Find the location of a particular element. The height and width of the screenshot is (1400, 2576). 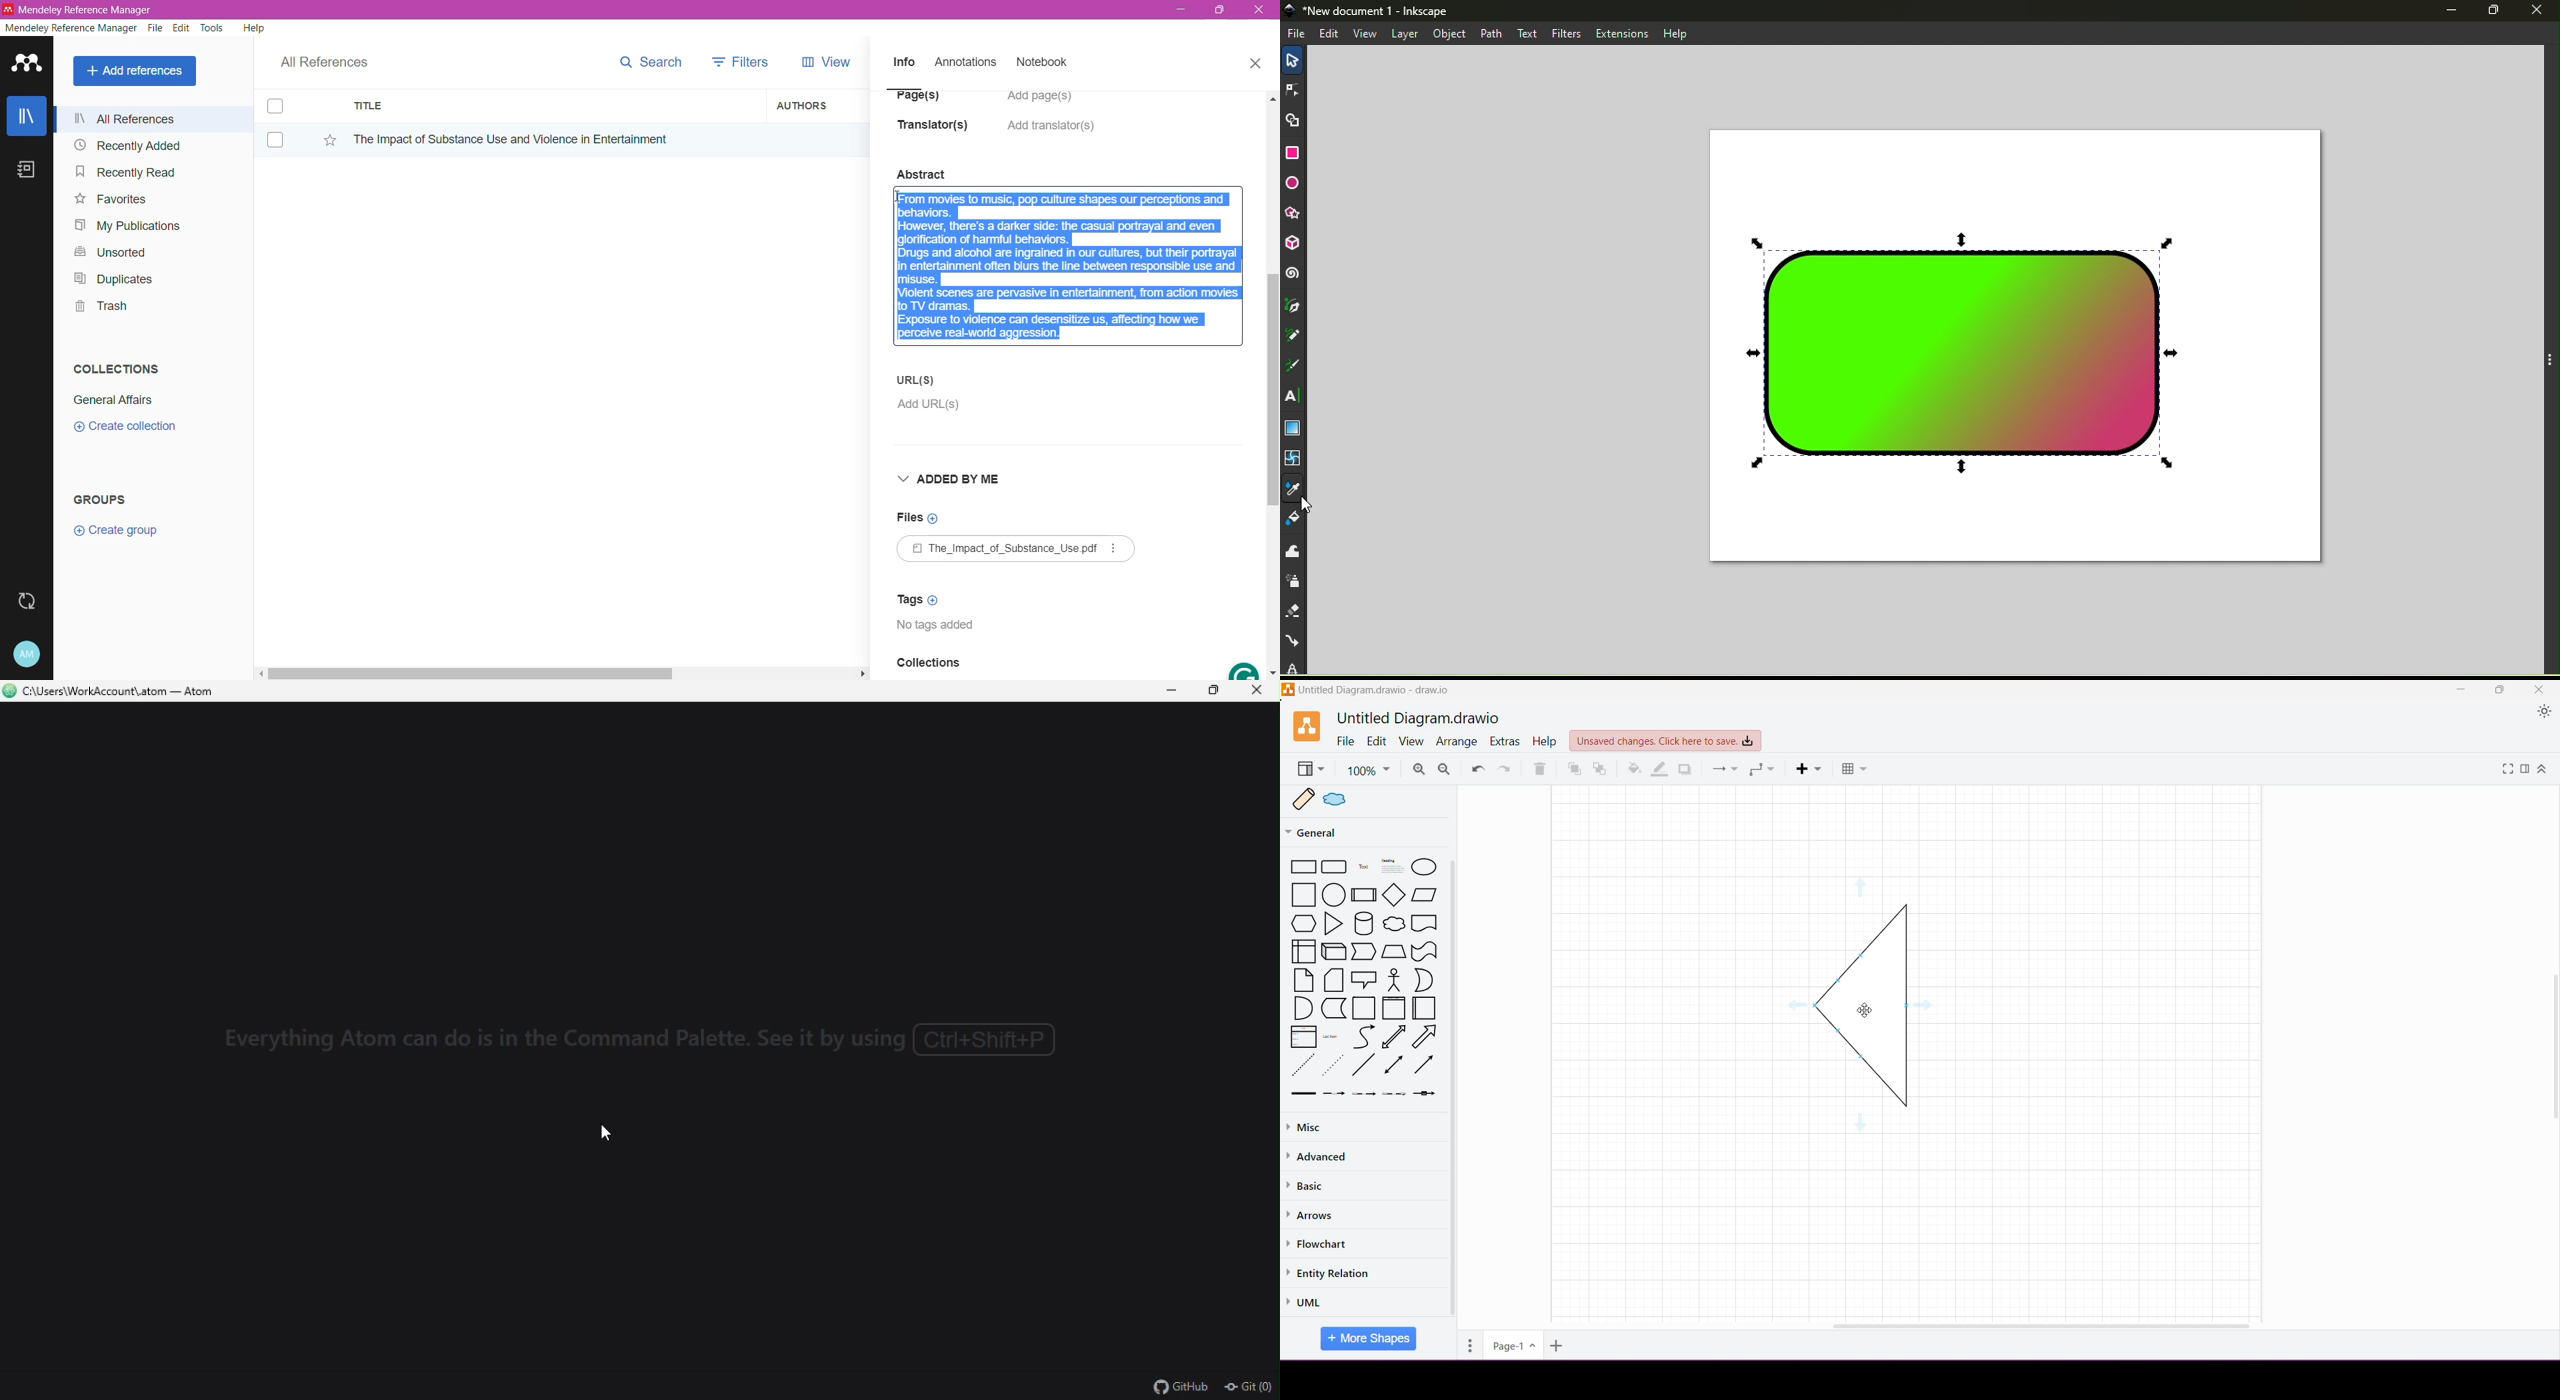

To Back is located at coordinates (1600, 769).